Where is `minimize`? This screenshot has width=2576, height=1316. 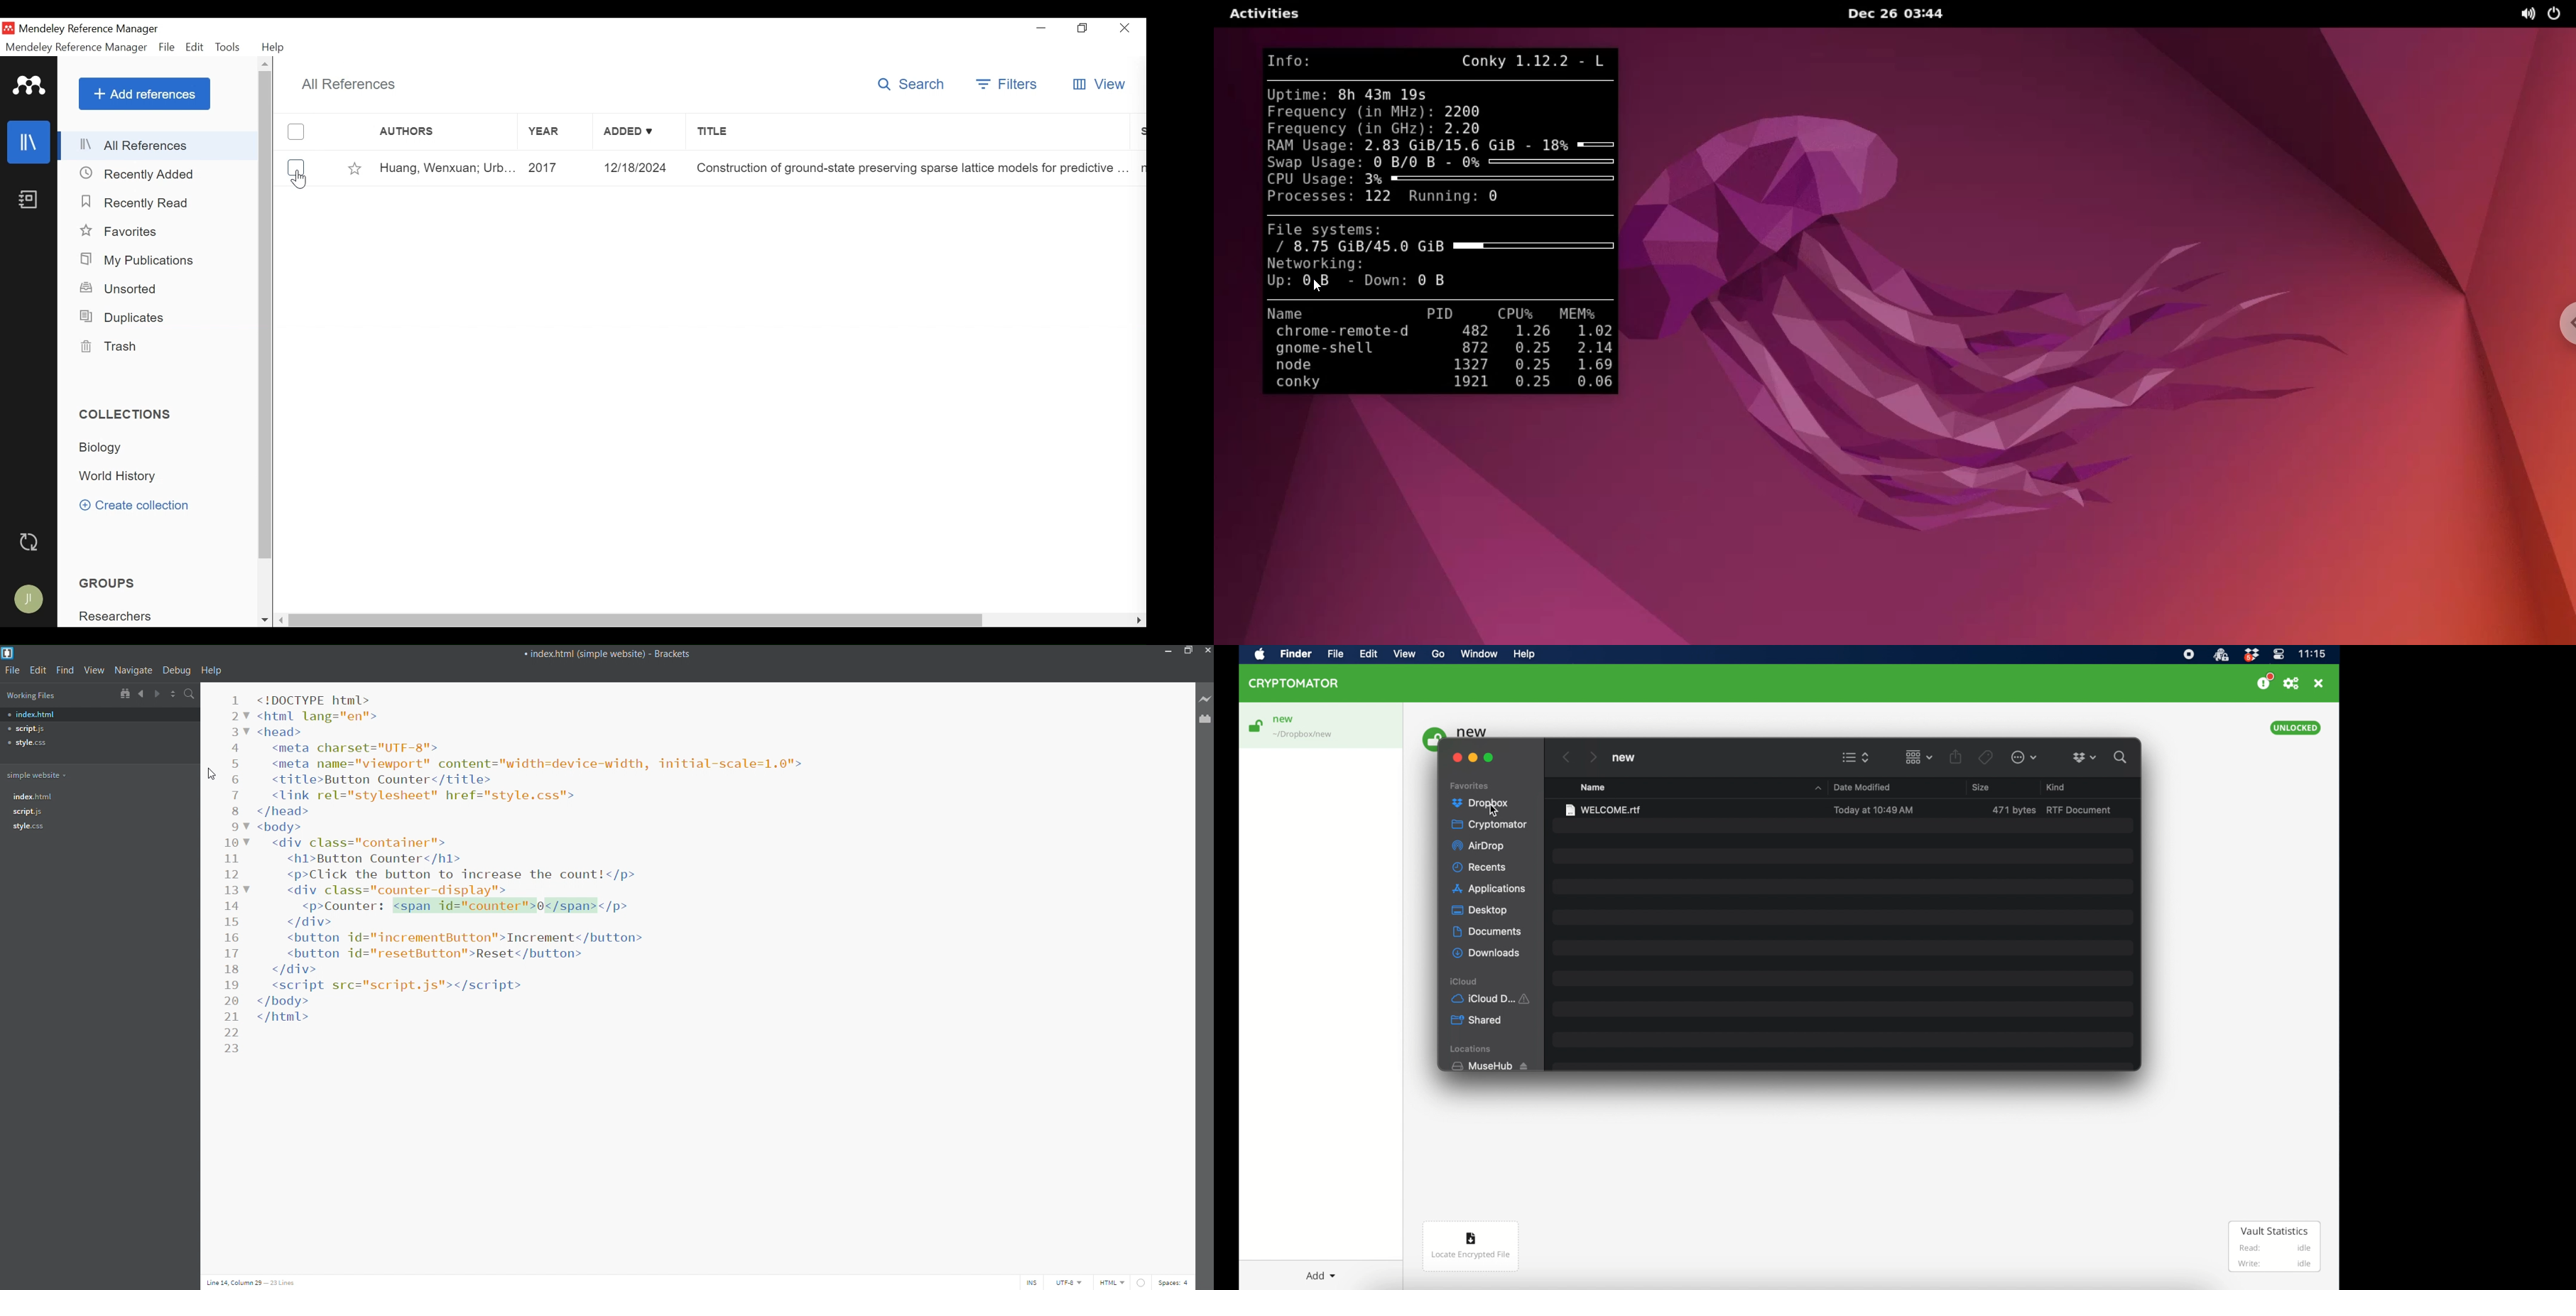
minimize is located at coordinates (1042, 26).